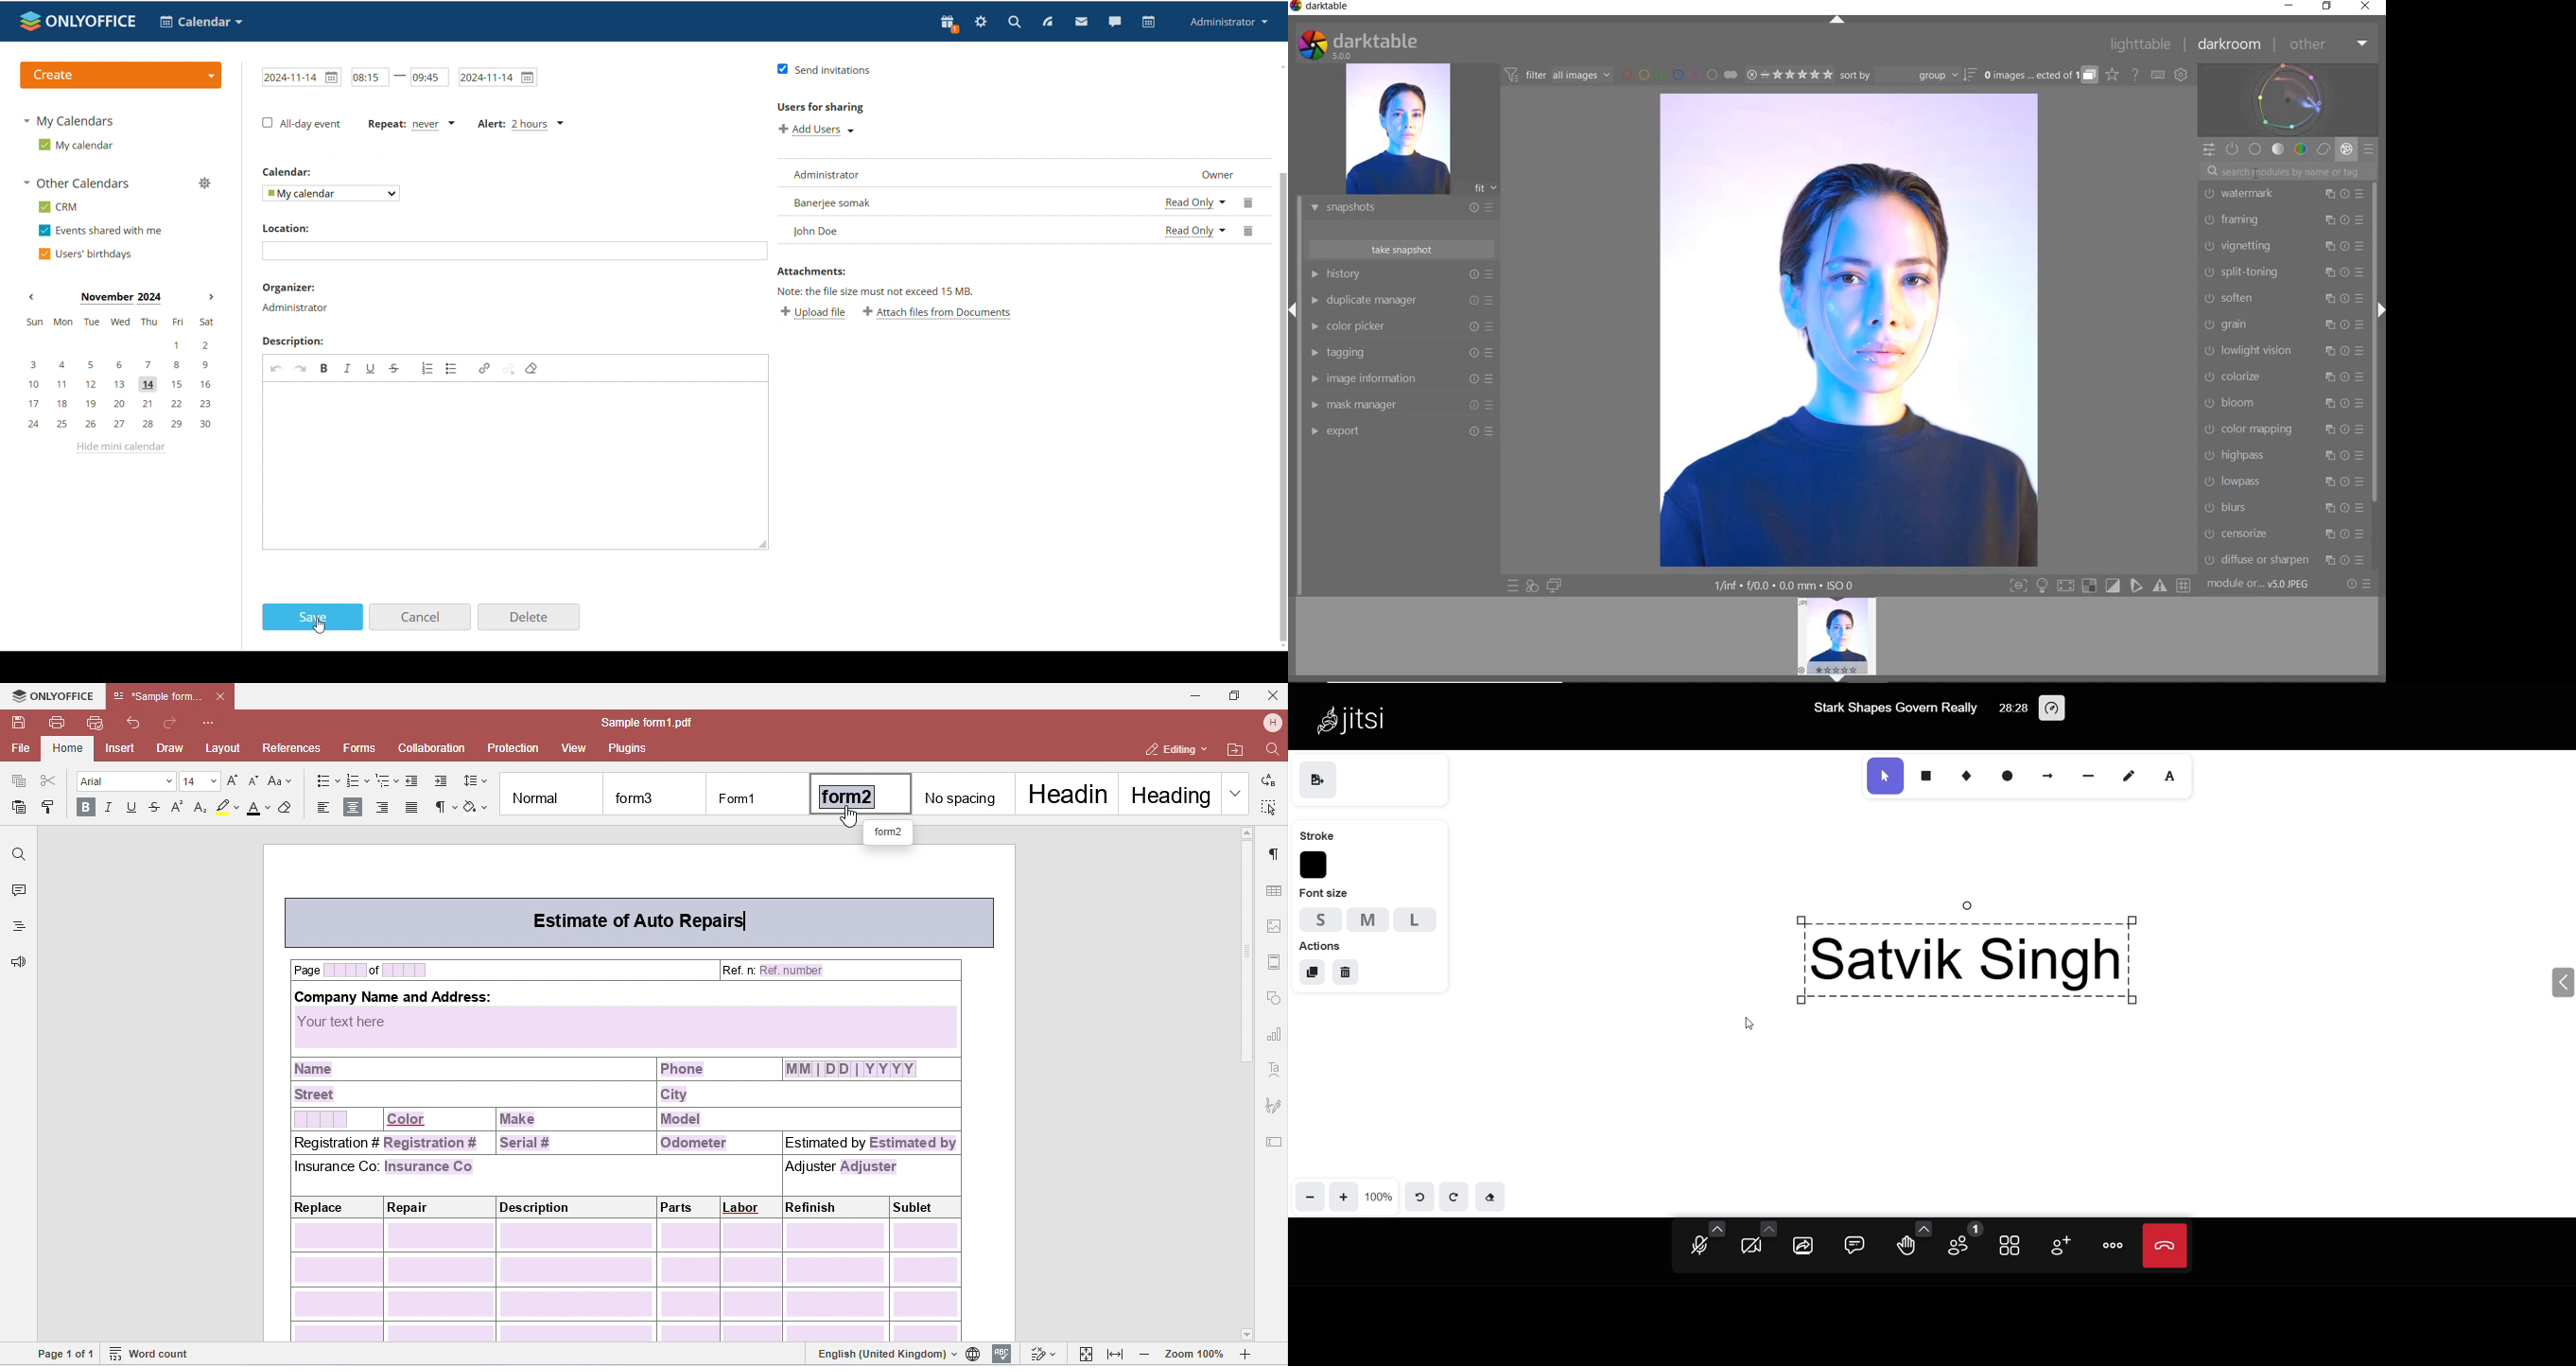 The width and height of the screenshot is (2576, 1372). What do you see at coordinates (2114, 586) in the screenshot?
I see `Button` at bounding box center [2114, 586].